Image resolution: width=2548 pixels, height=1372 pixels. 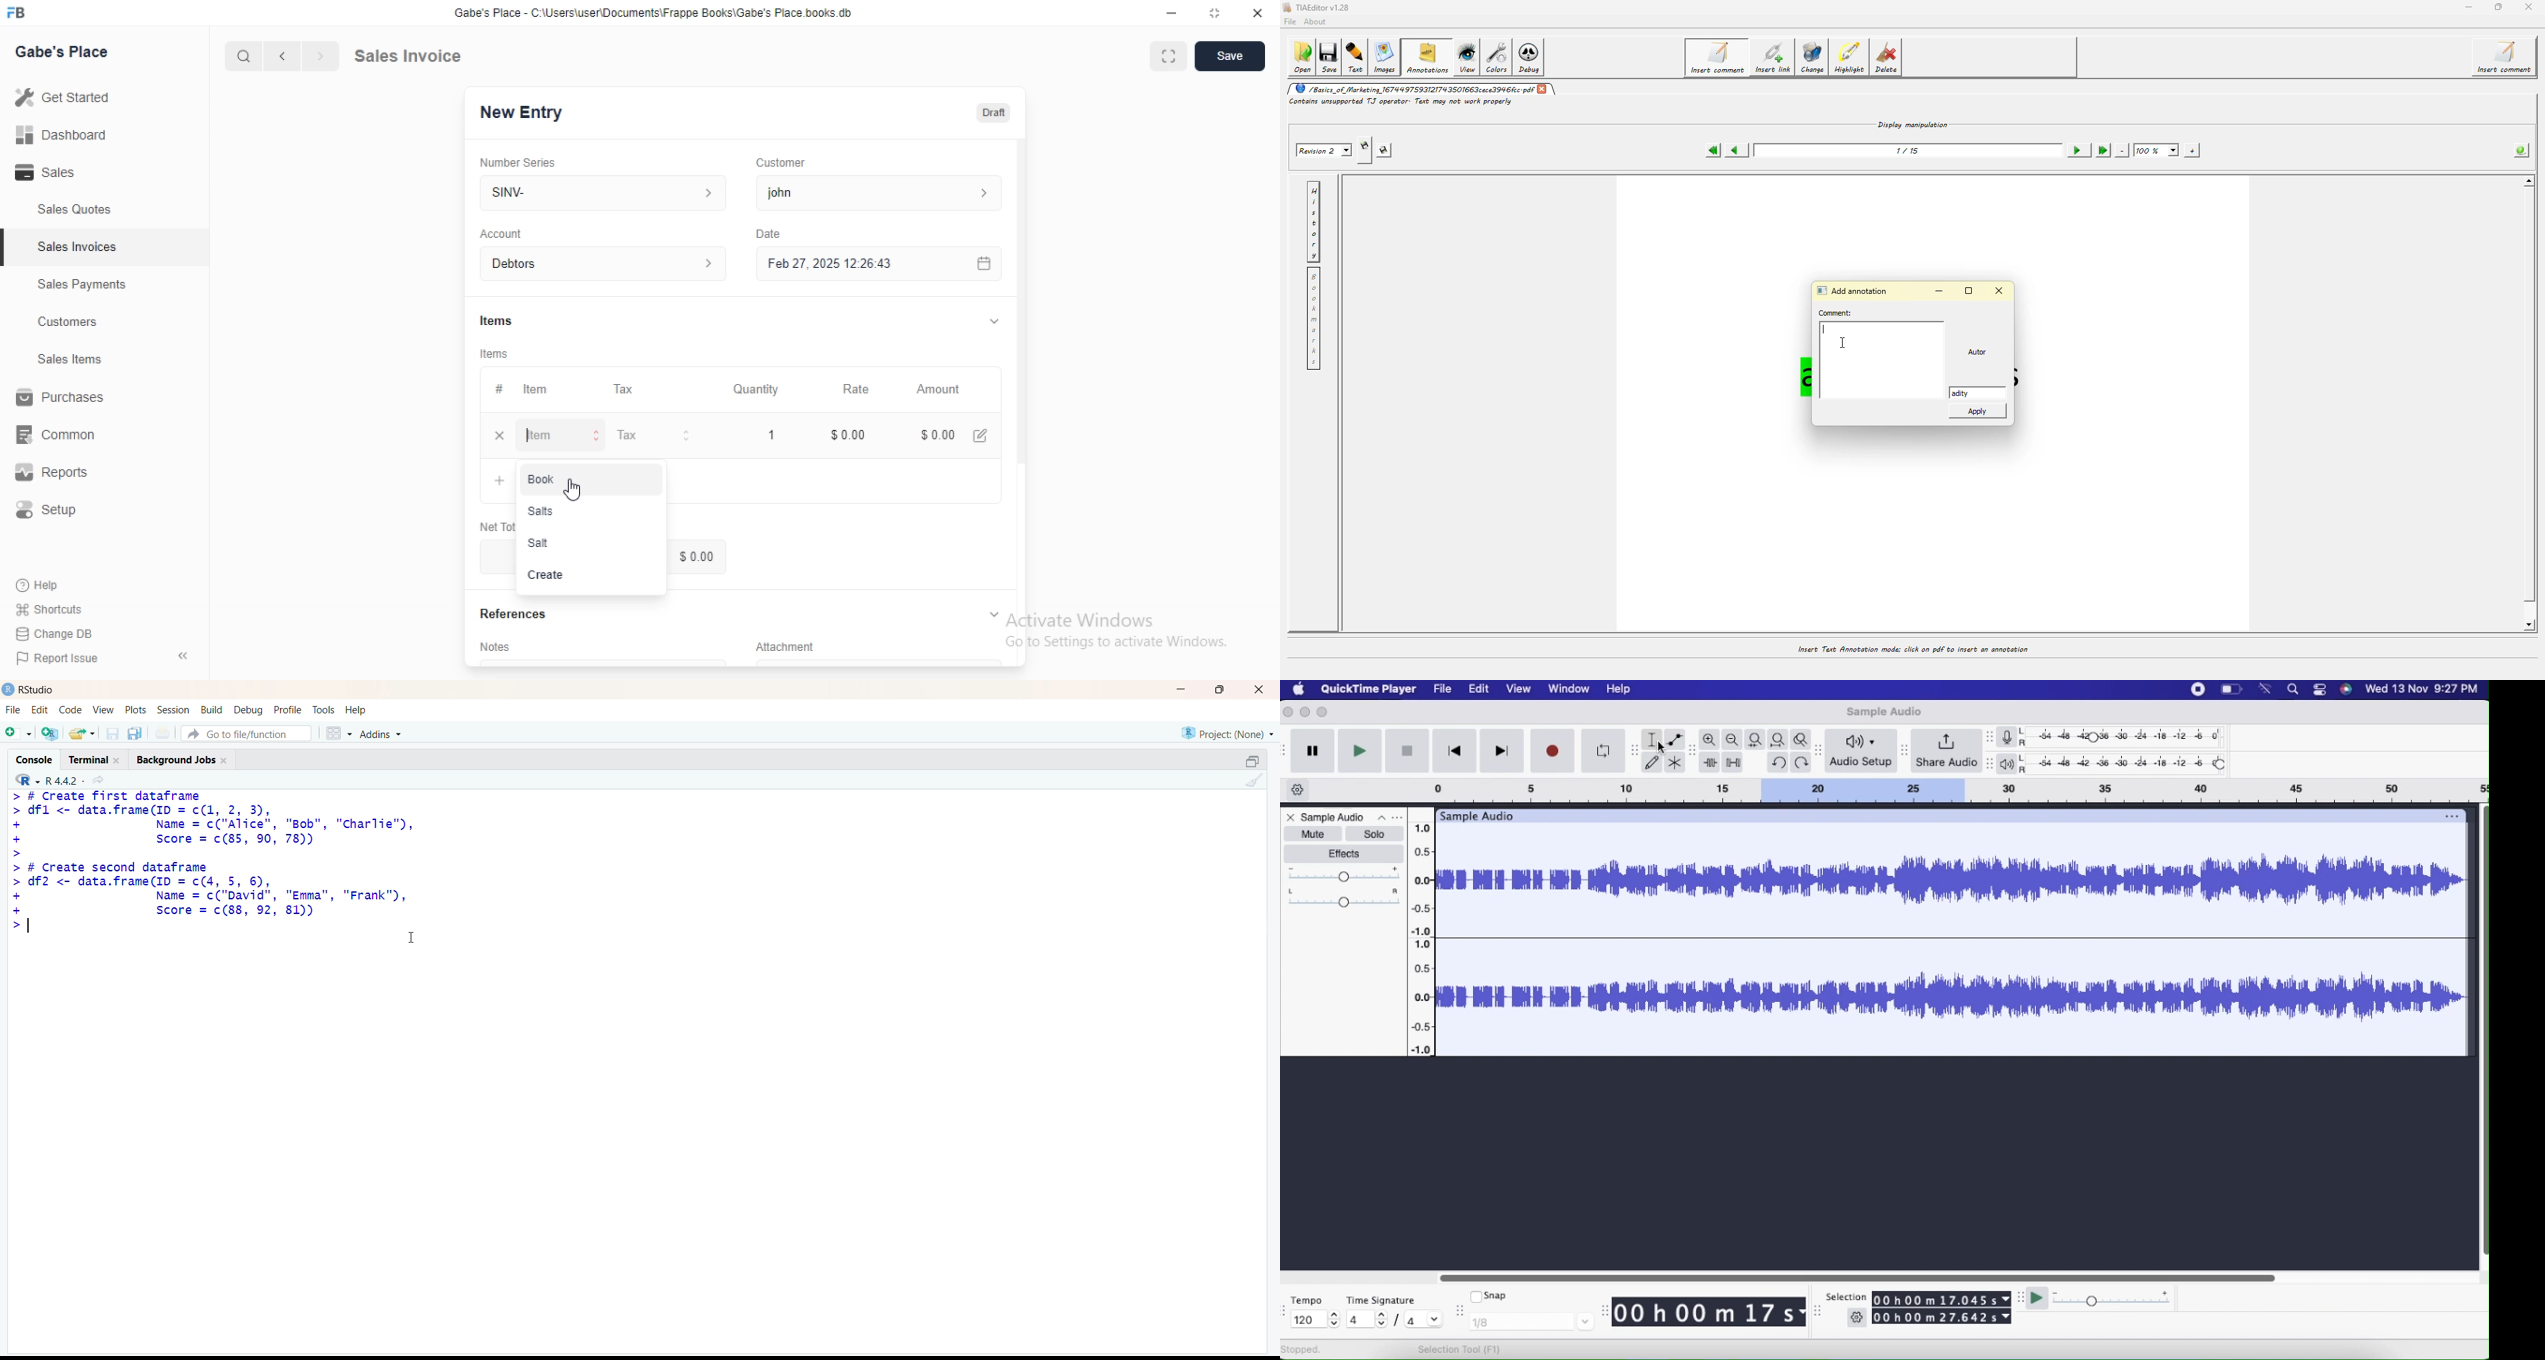 What do you see at coordinates (1168, 56) in the screenshot?
I see `Expand` at bounding box center [1168, 56].